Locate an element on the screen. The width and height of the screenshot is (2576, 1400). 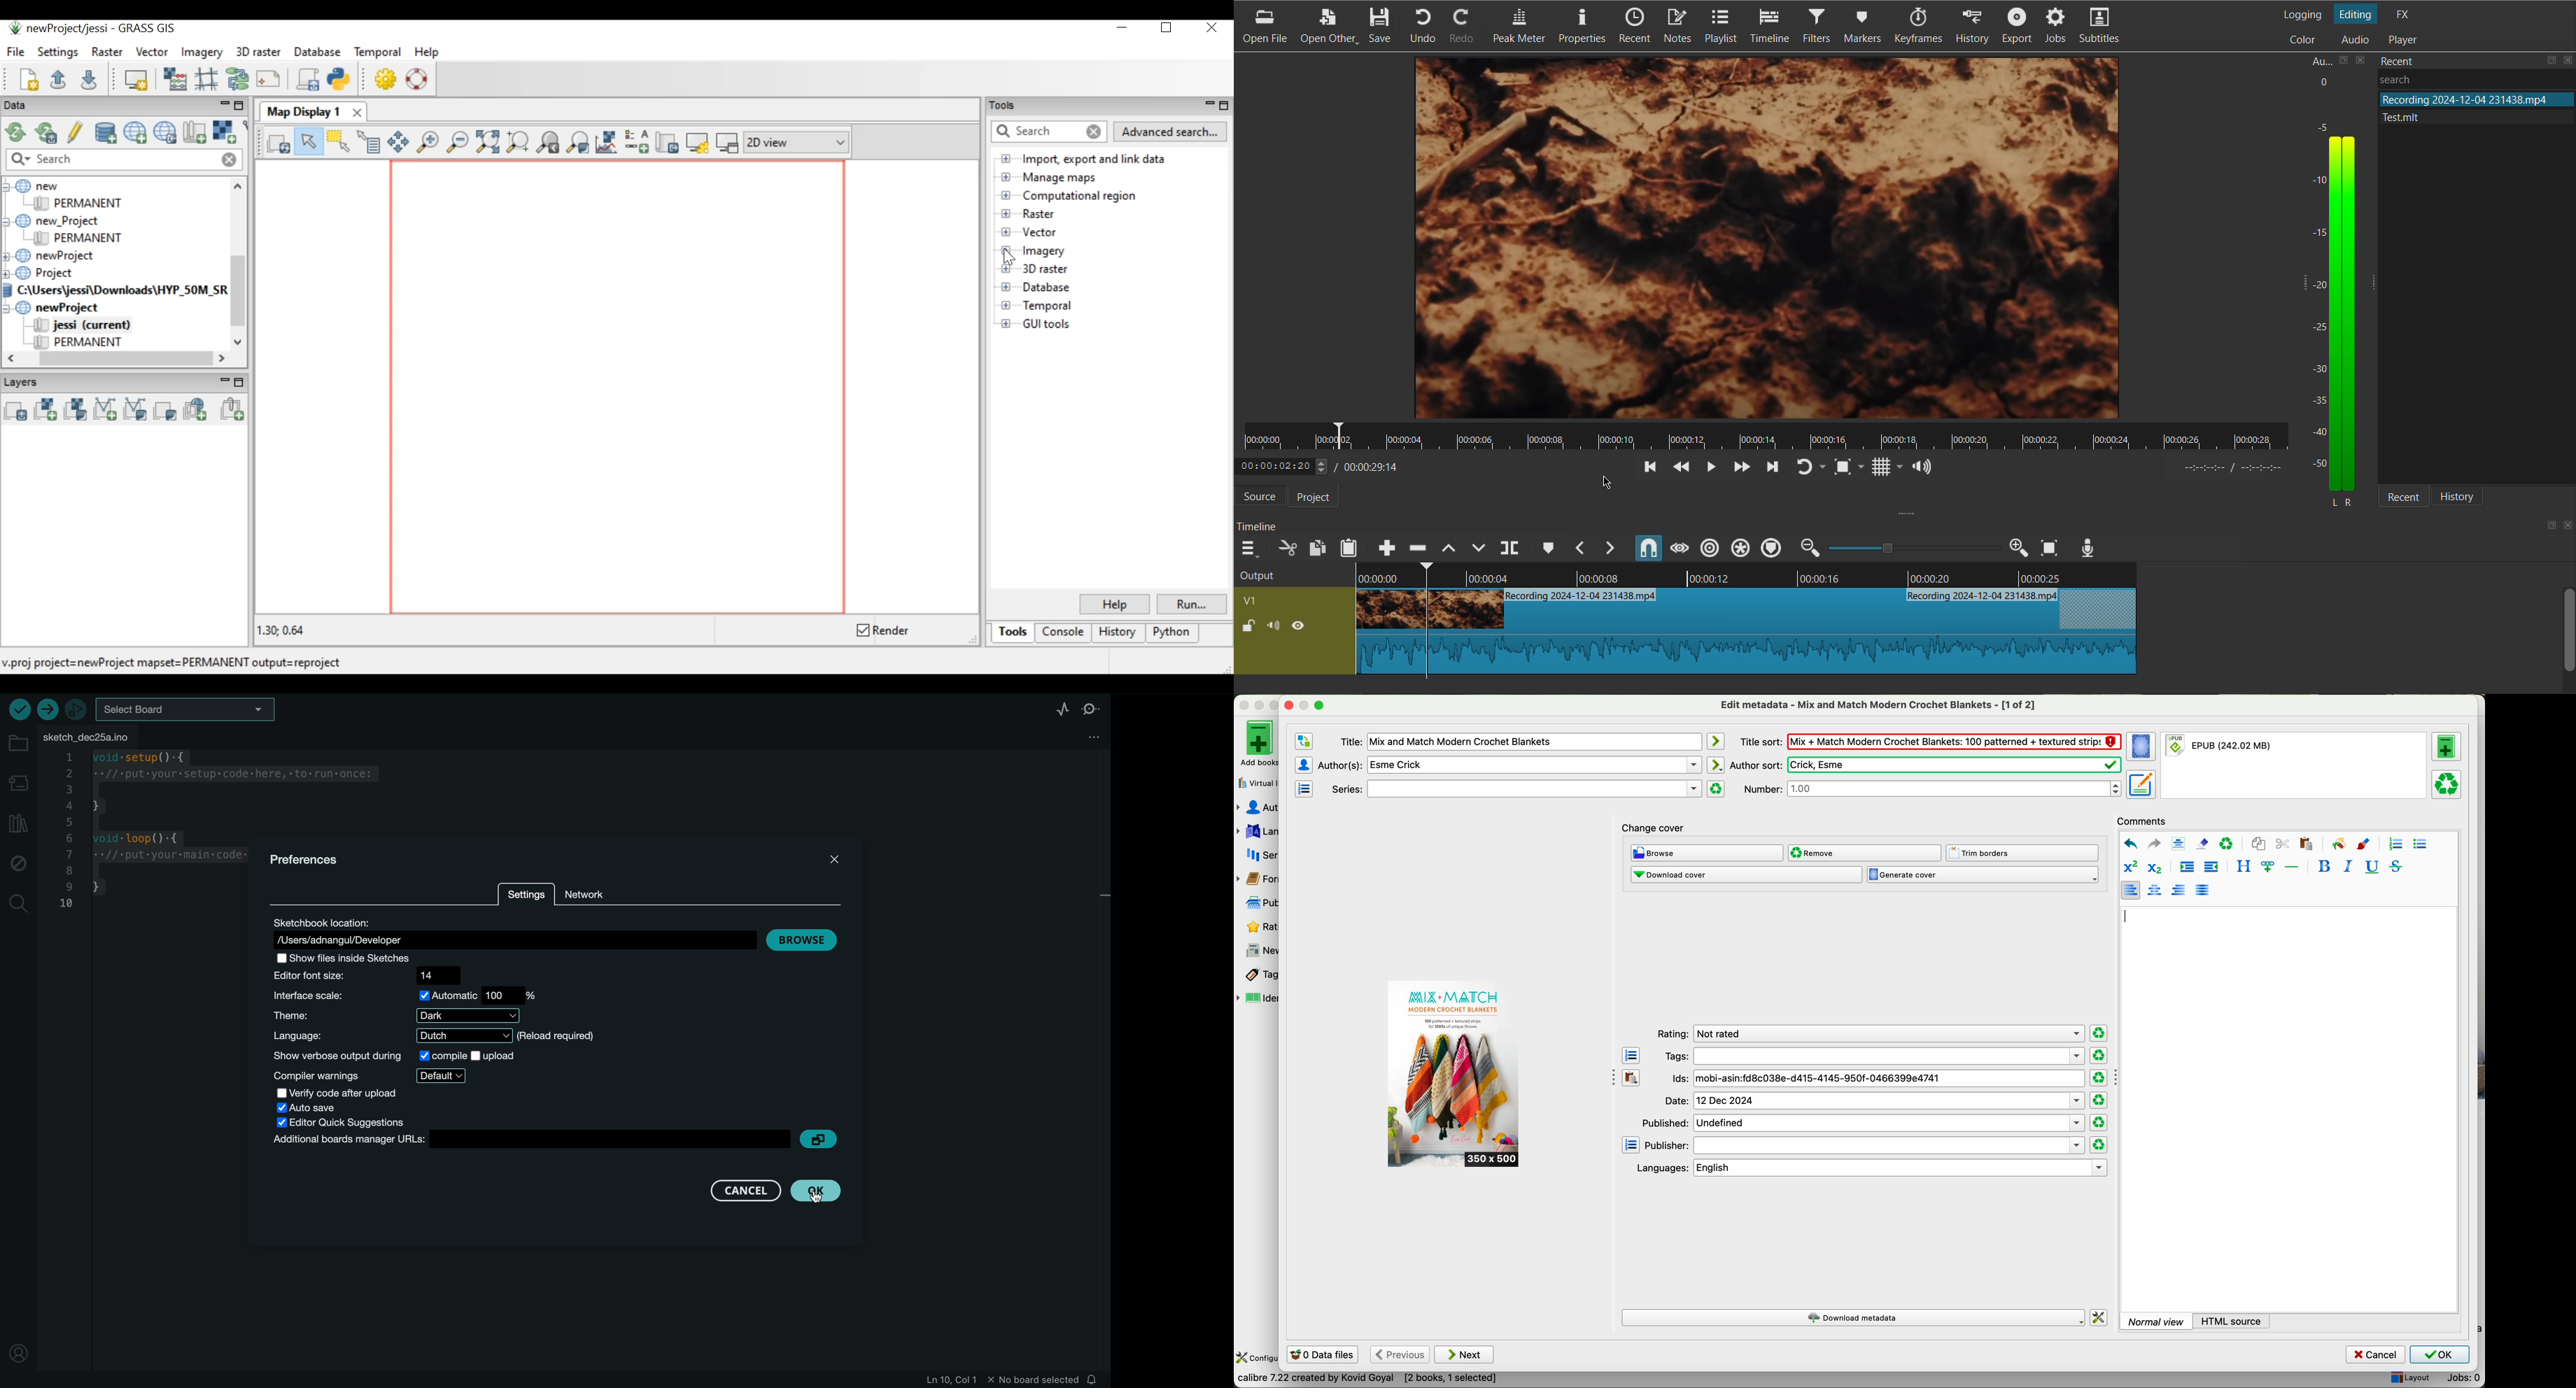
Recent is located at coordinates (2405, 497).